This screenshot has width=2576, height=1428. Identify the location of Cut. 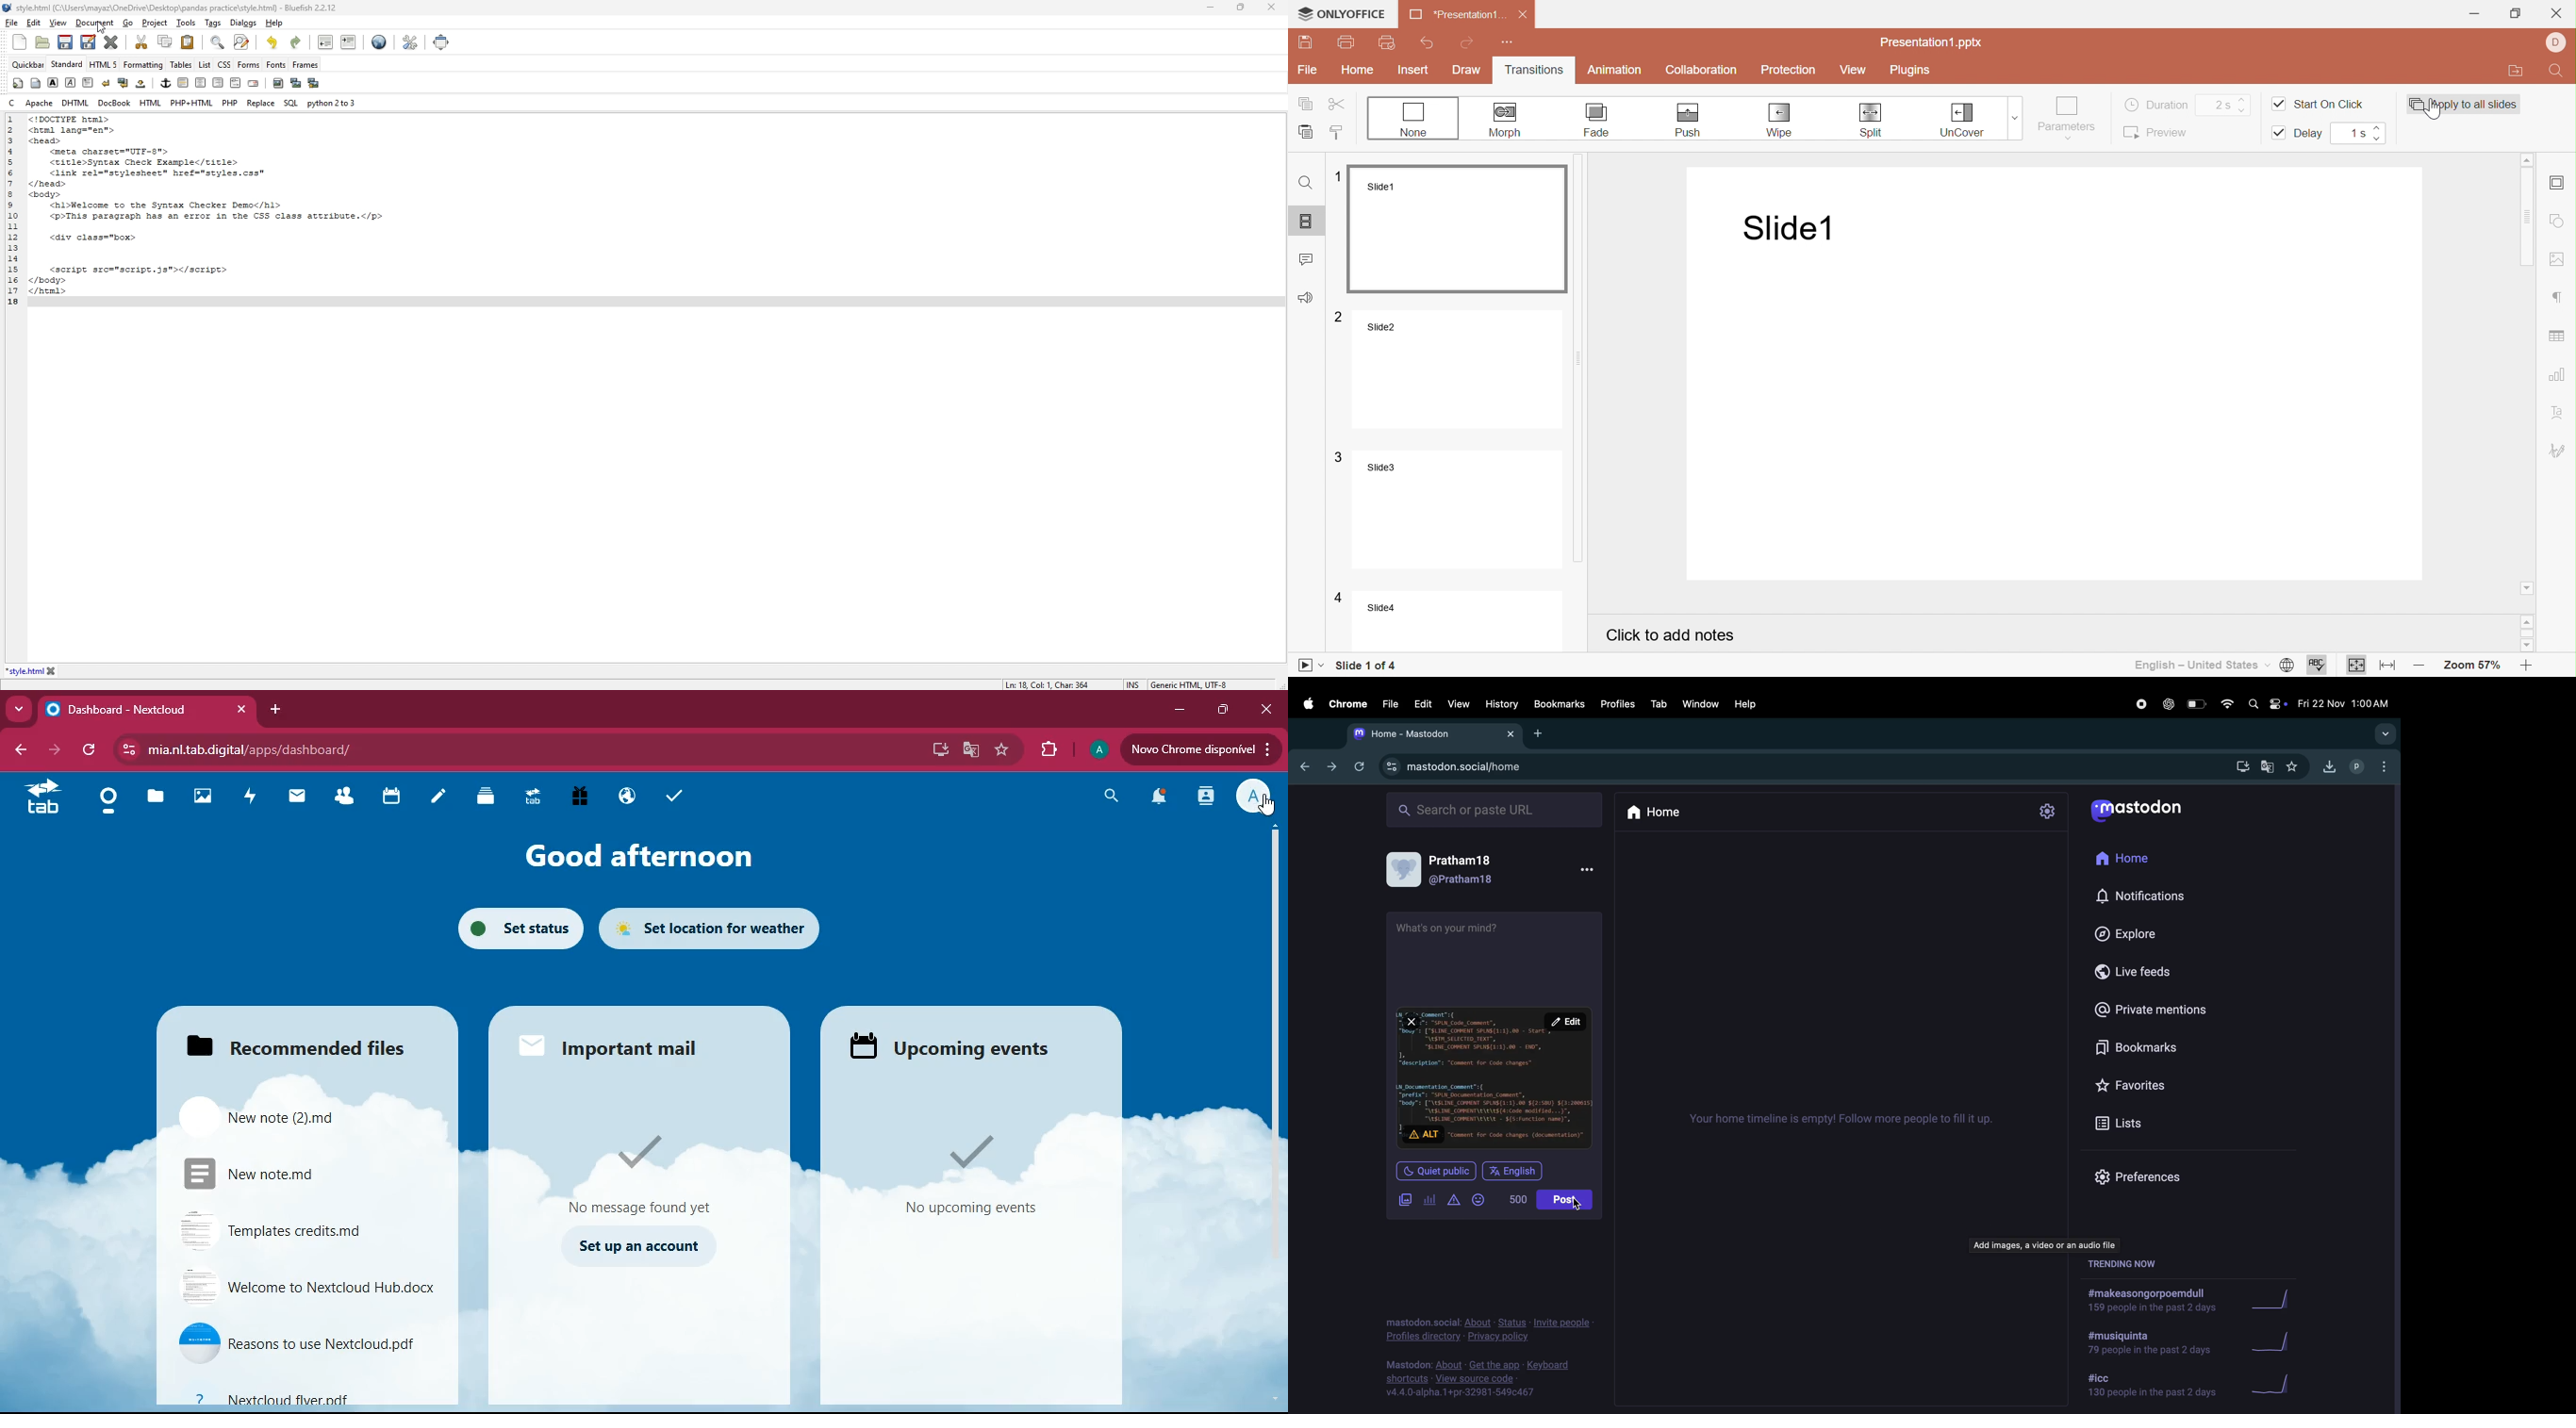
(1341, 106).